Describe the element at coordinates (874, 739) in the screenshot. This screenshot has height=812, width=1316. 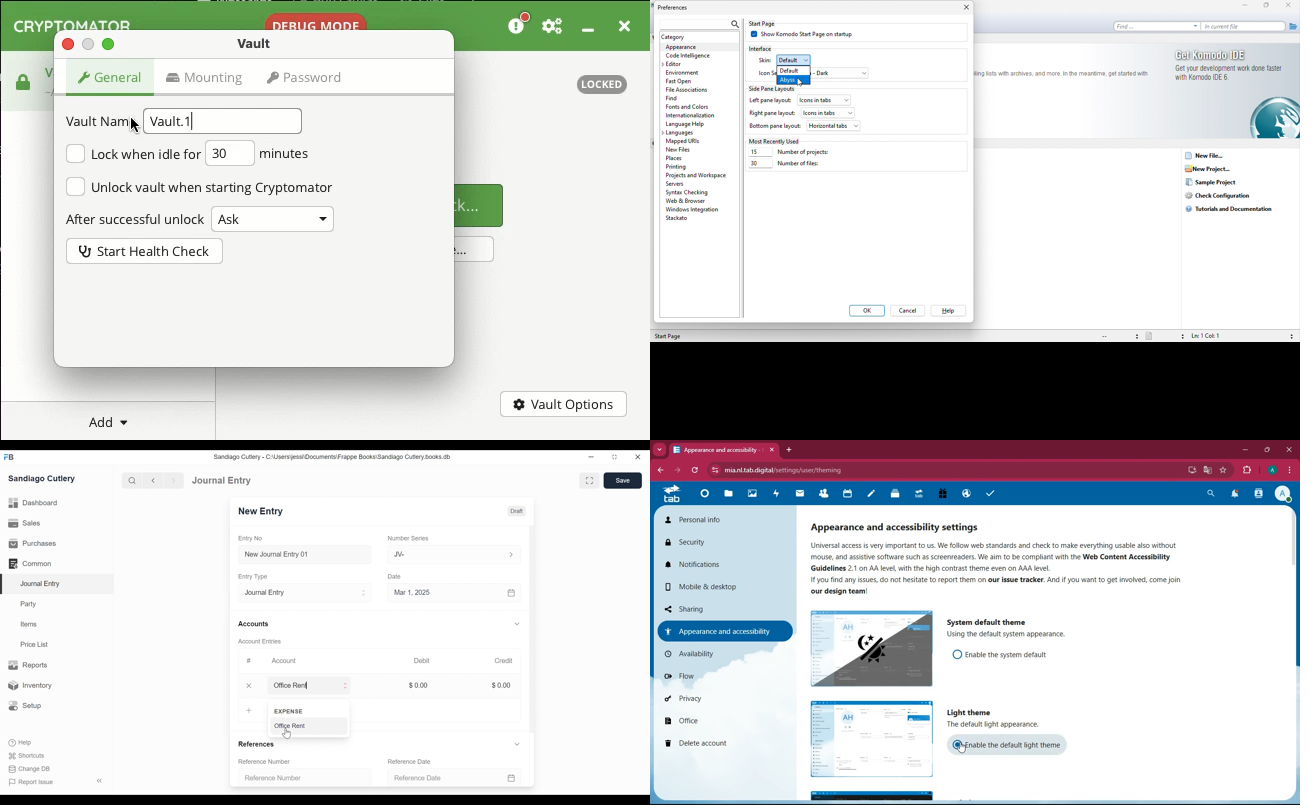
I see `image` at that location.